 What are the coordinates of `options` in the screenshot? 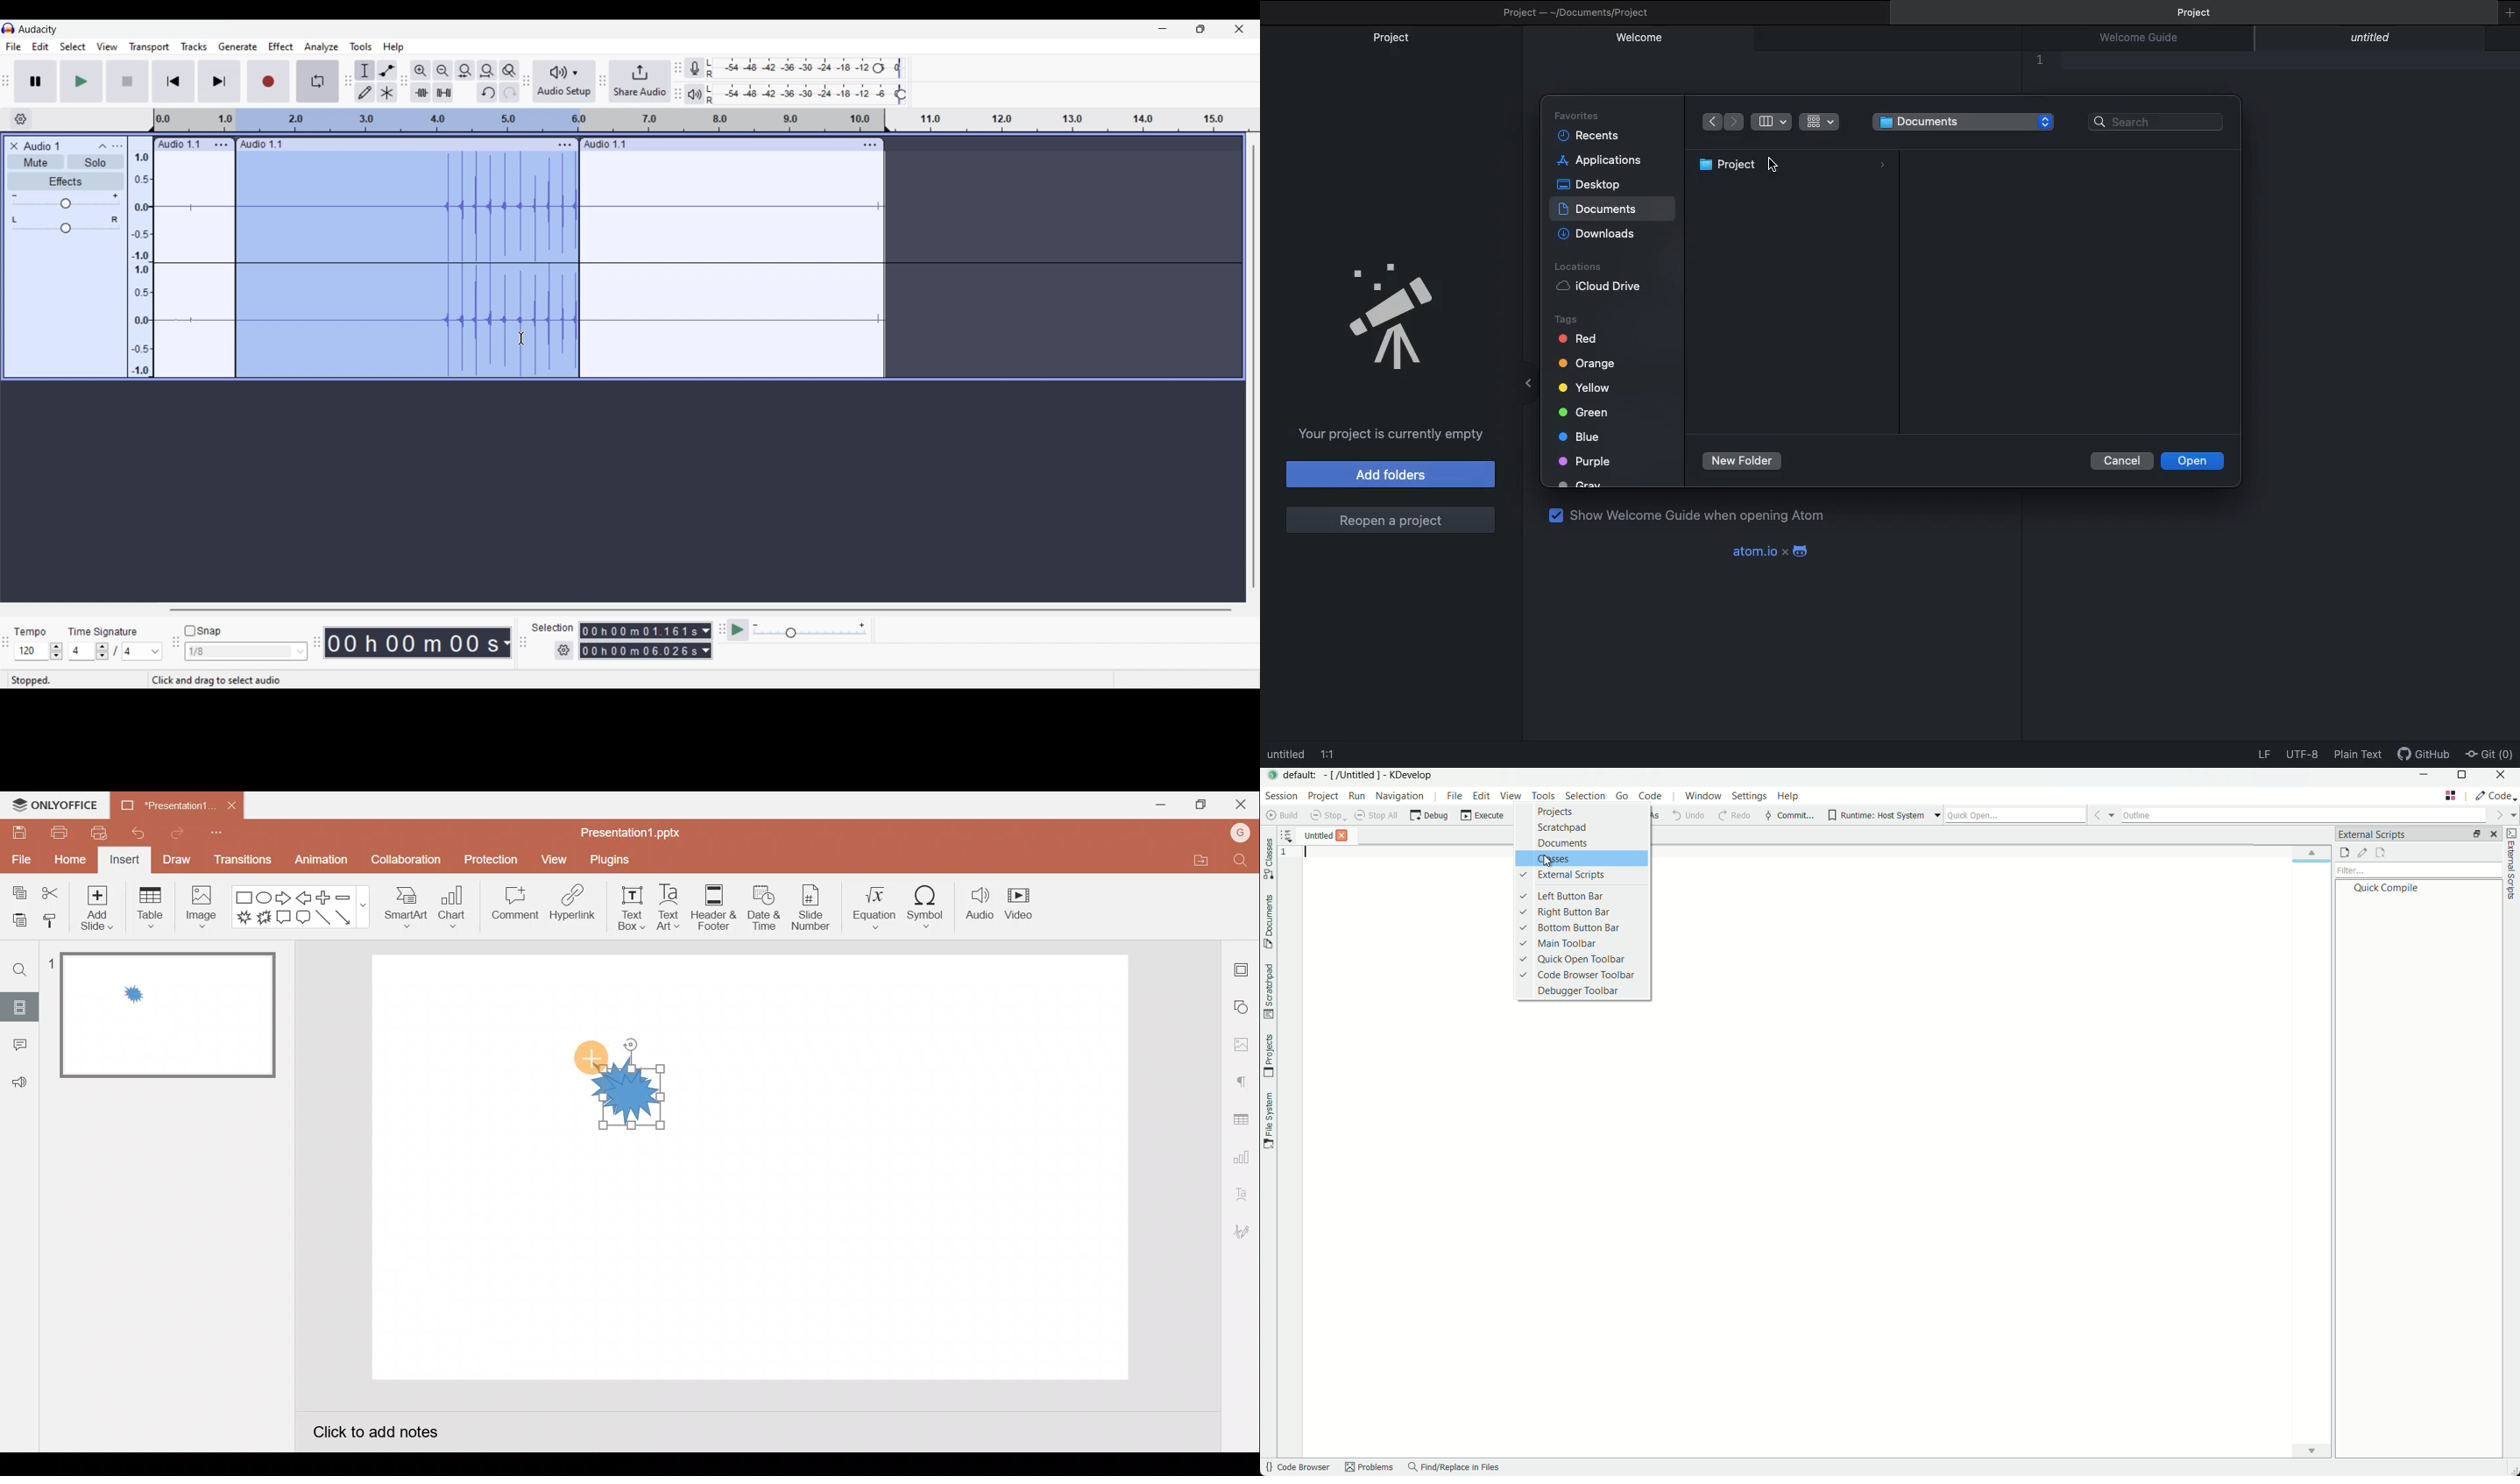 It's located at (870, 146).